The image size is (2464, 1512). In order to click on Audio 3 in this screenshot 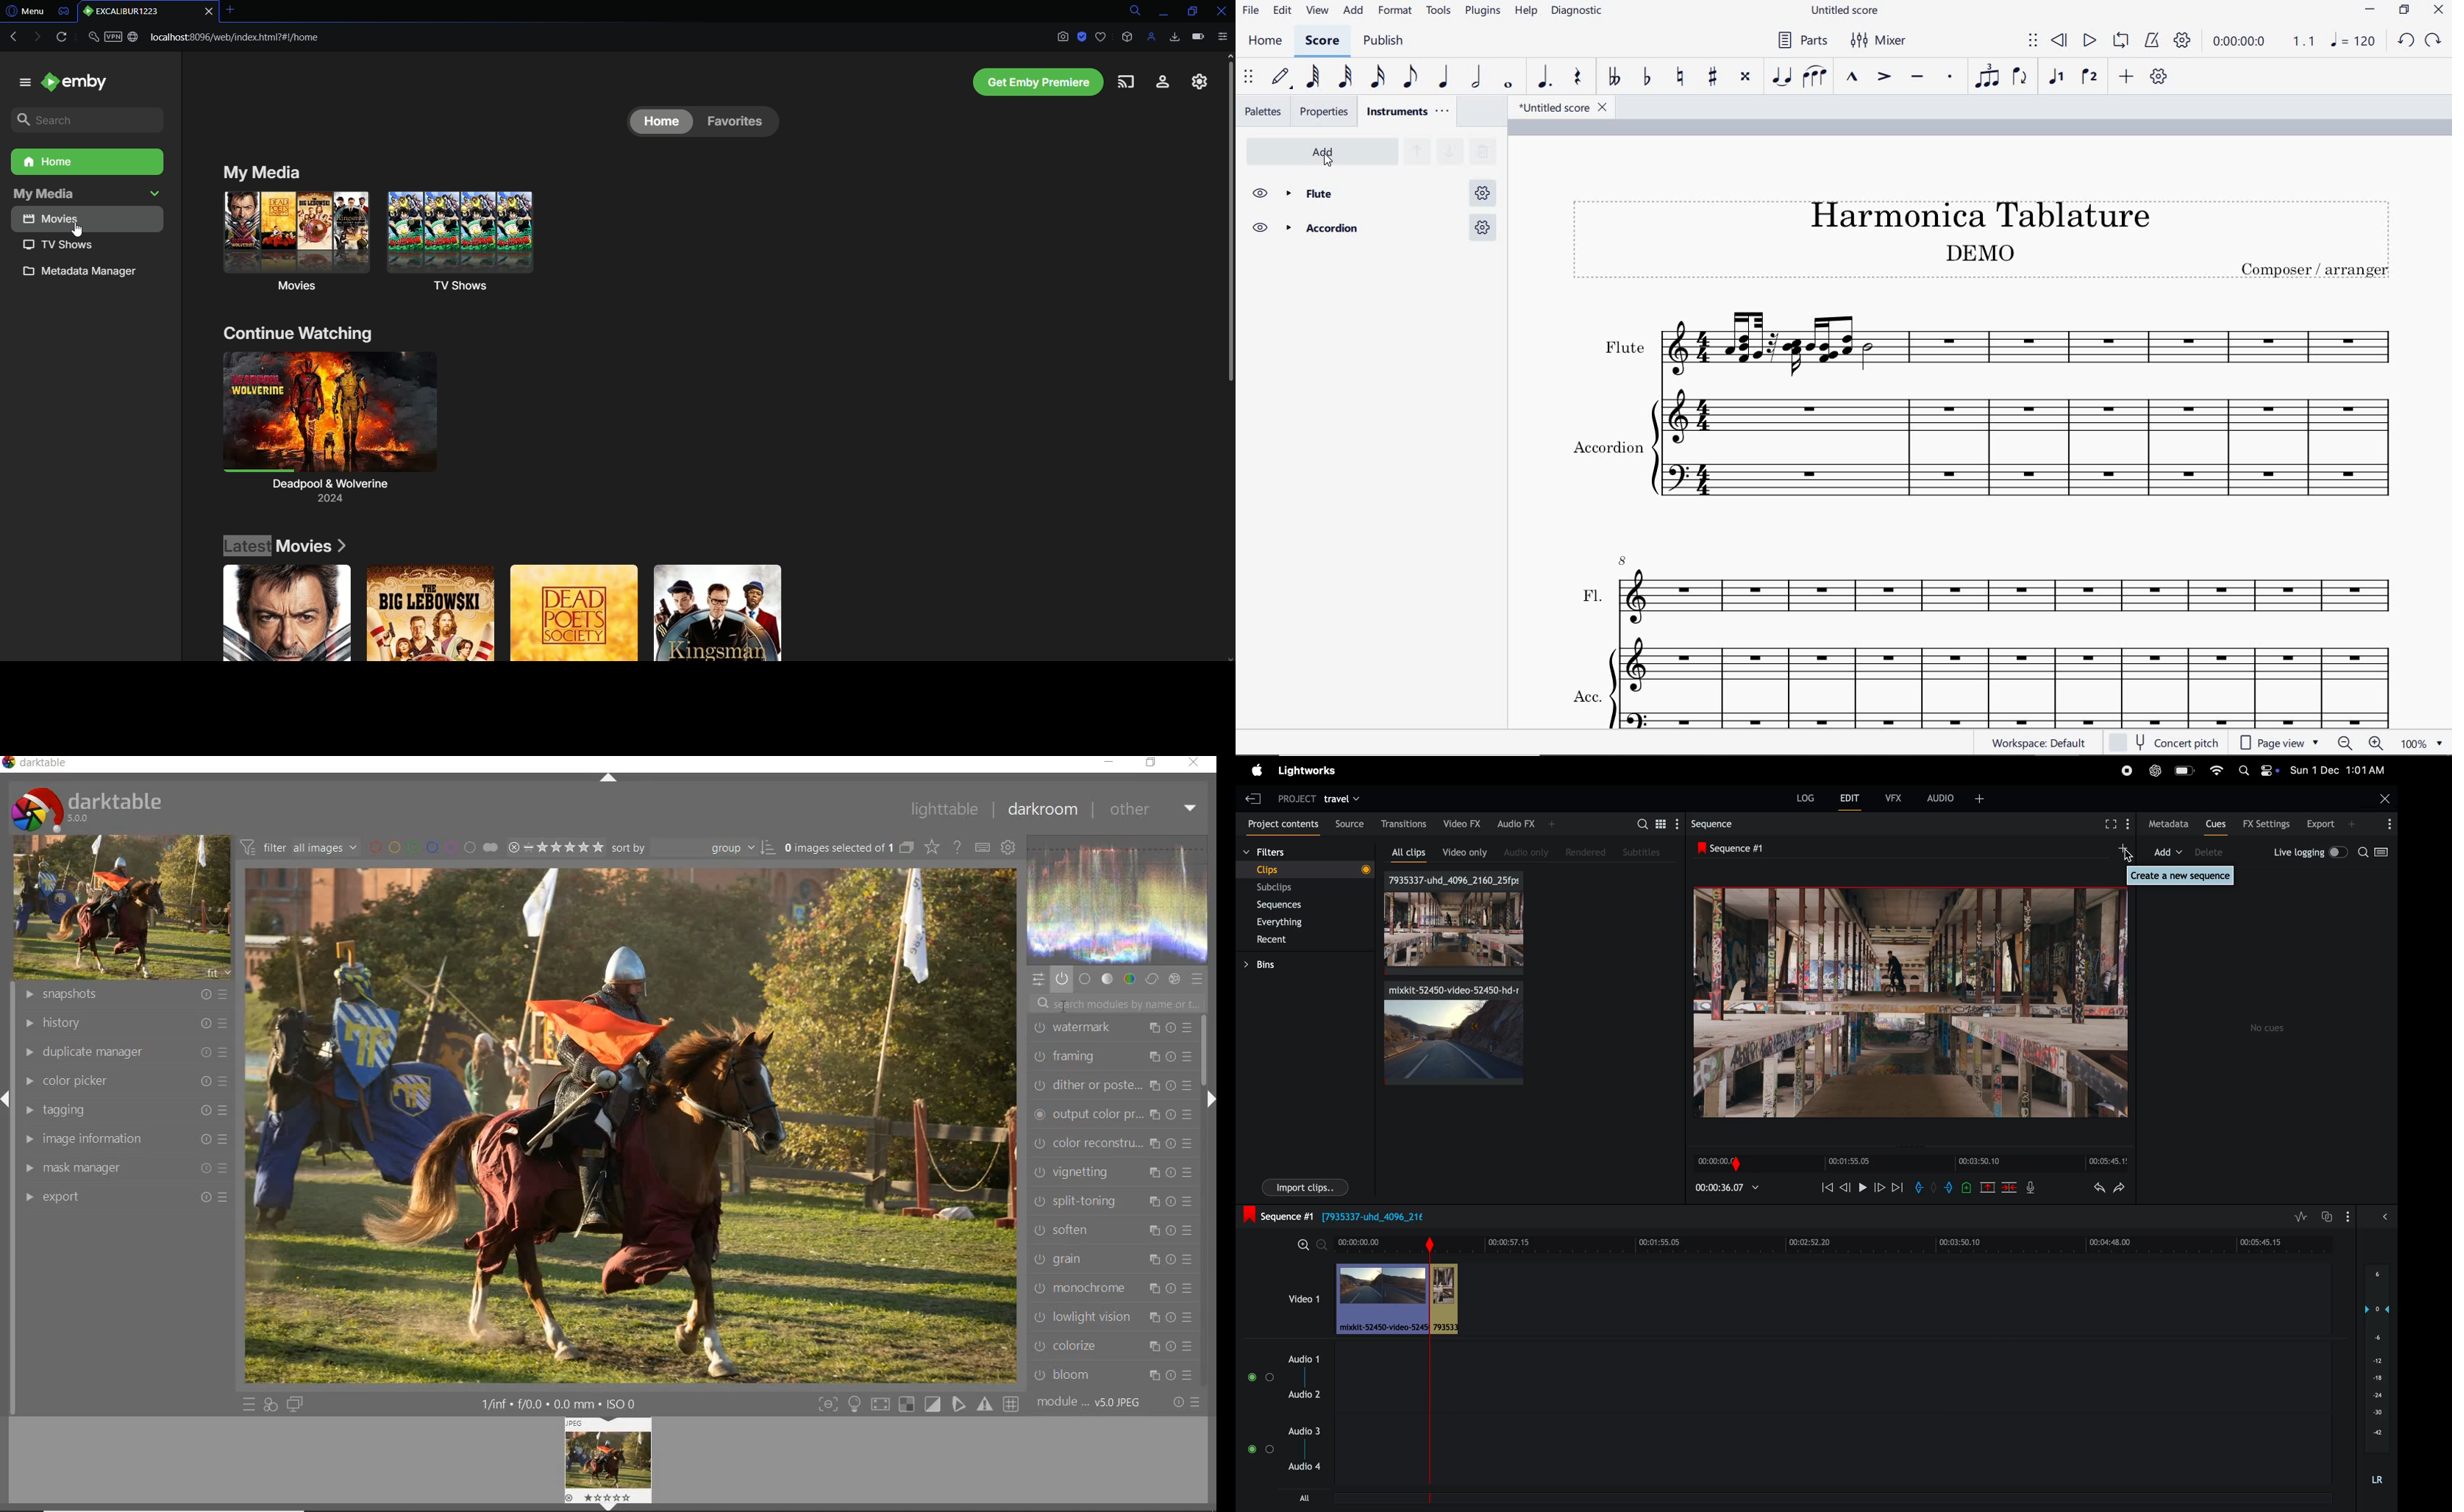, I will do `click(1308, 1431)`.